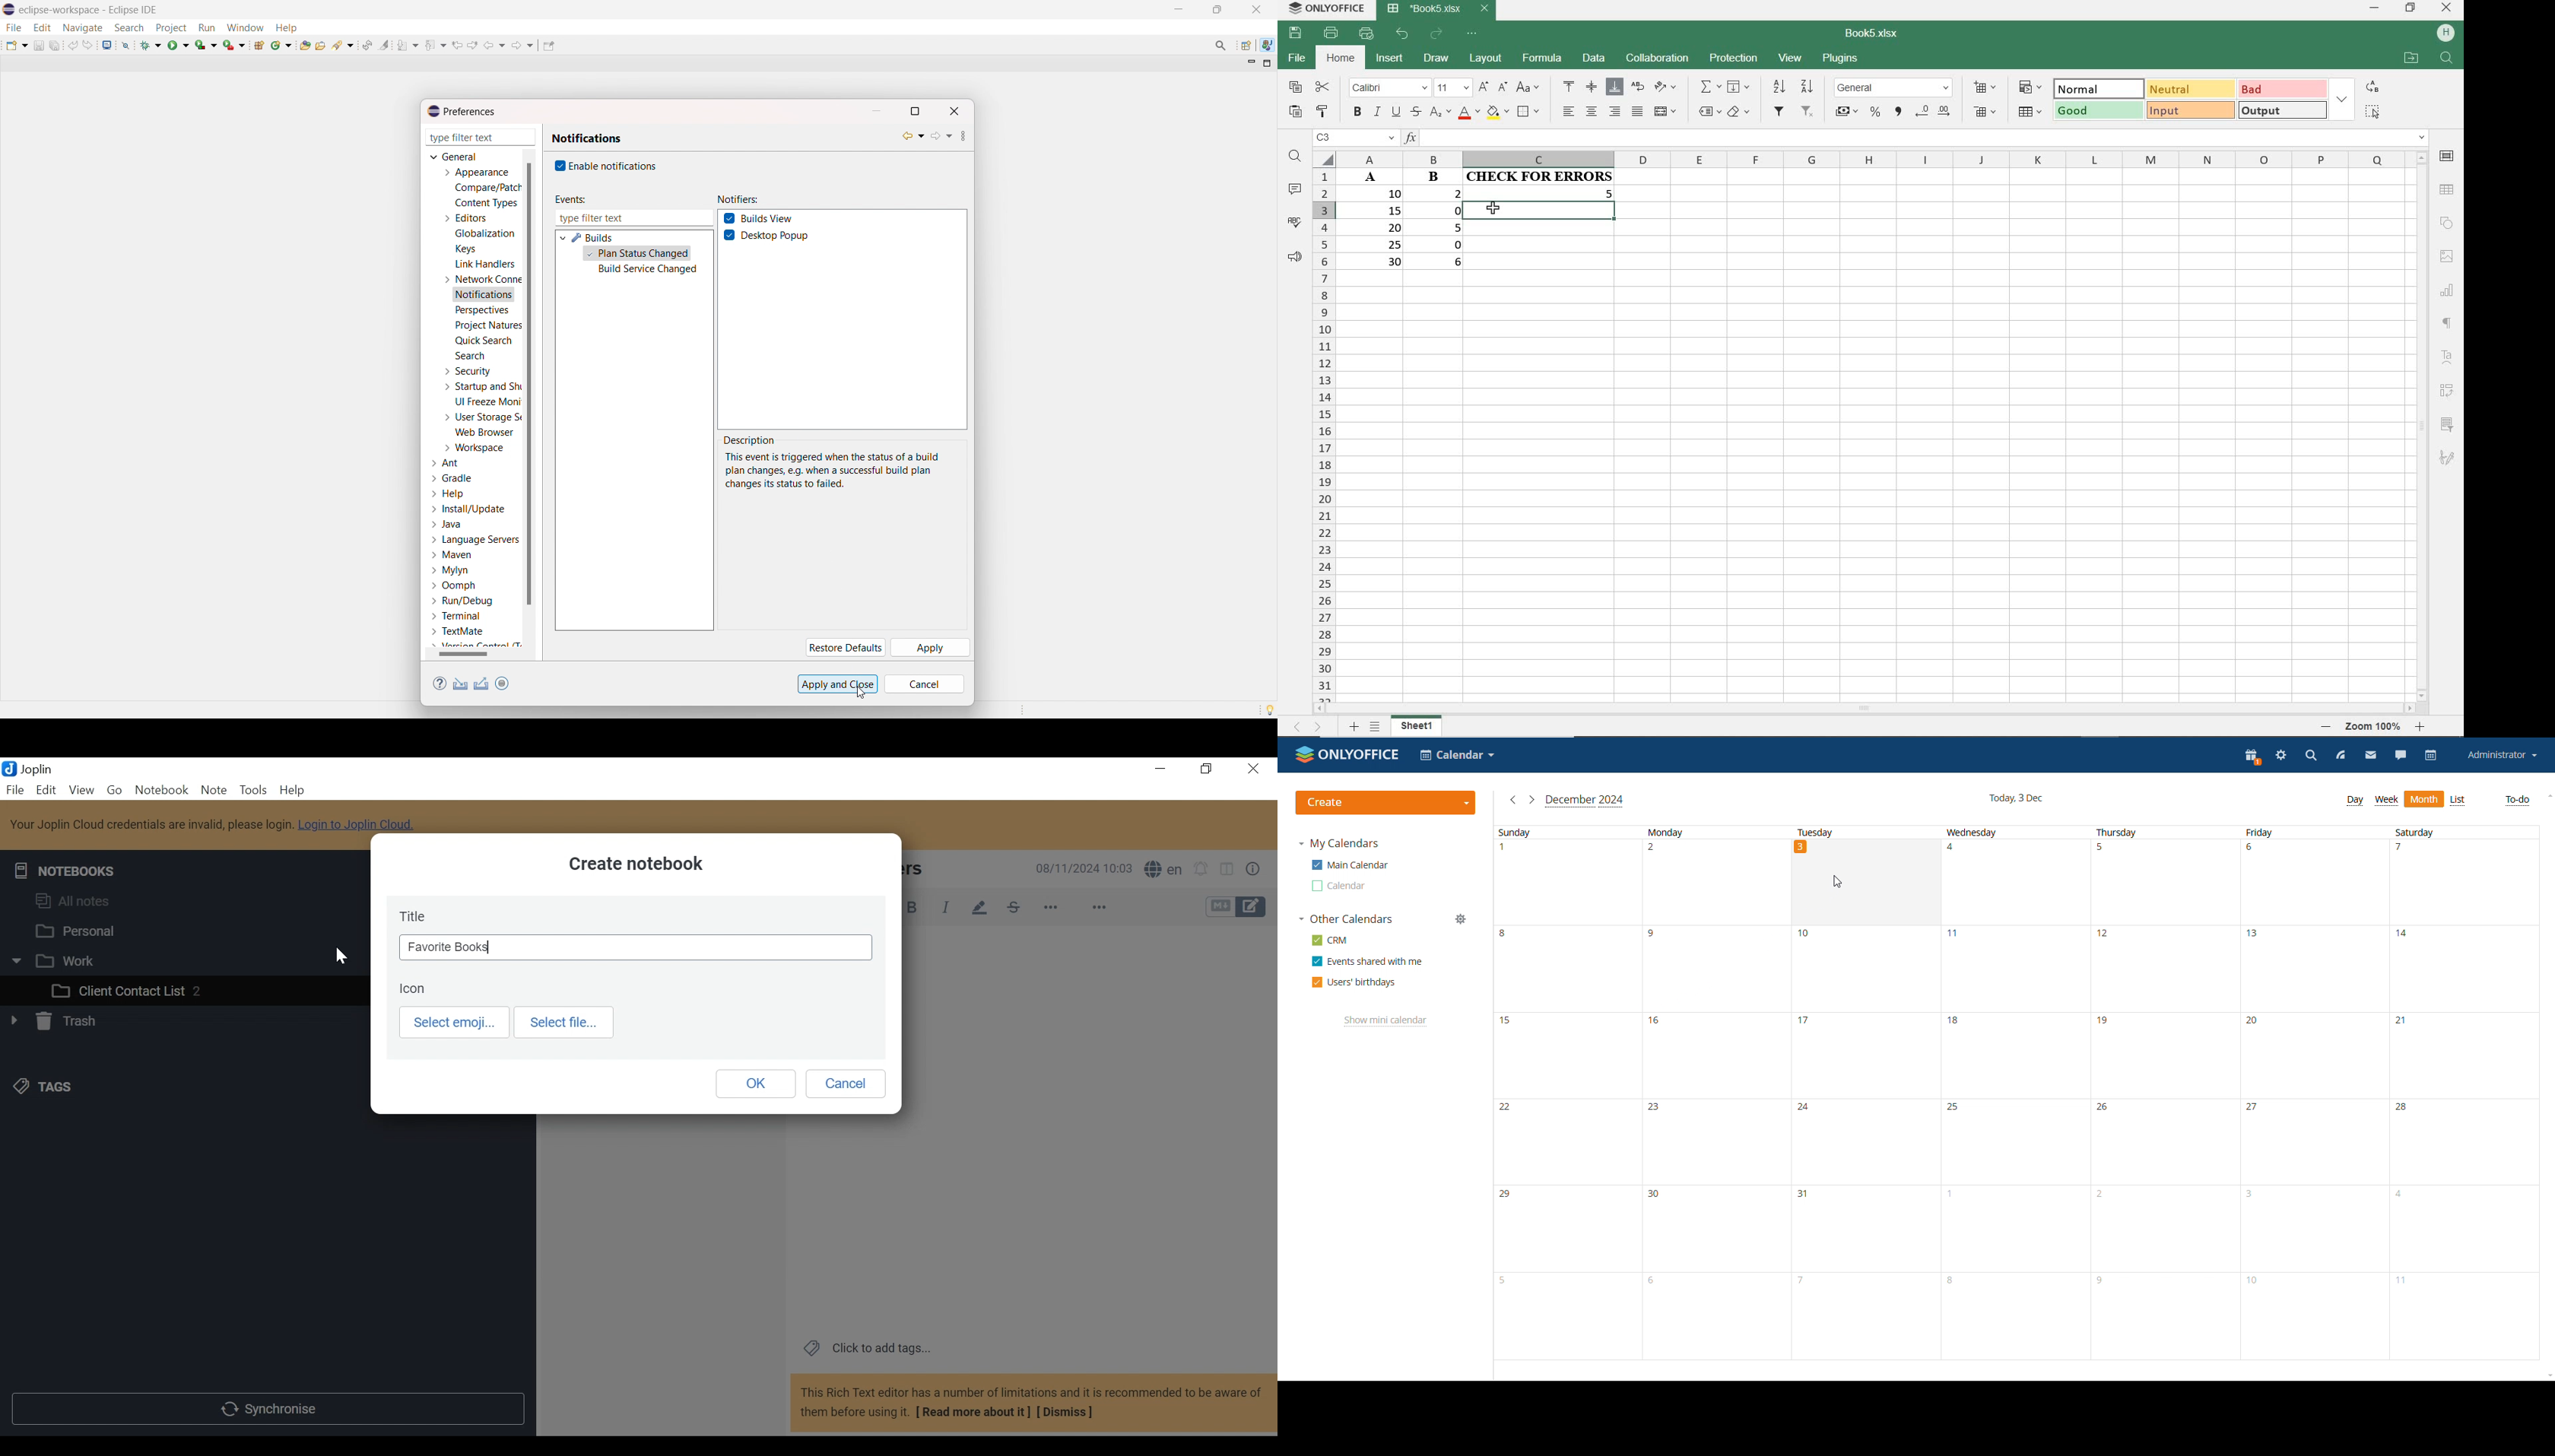  What do you see at coordinates (252, 791) in the screenshot?
I see `Tools` at bounding box center [252, 791].